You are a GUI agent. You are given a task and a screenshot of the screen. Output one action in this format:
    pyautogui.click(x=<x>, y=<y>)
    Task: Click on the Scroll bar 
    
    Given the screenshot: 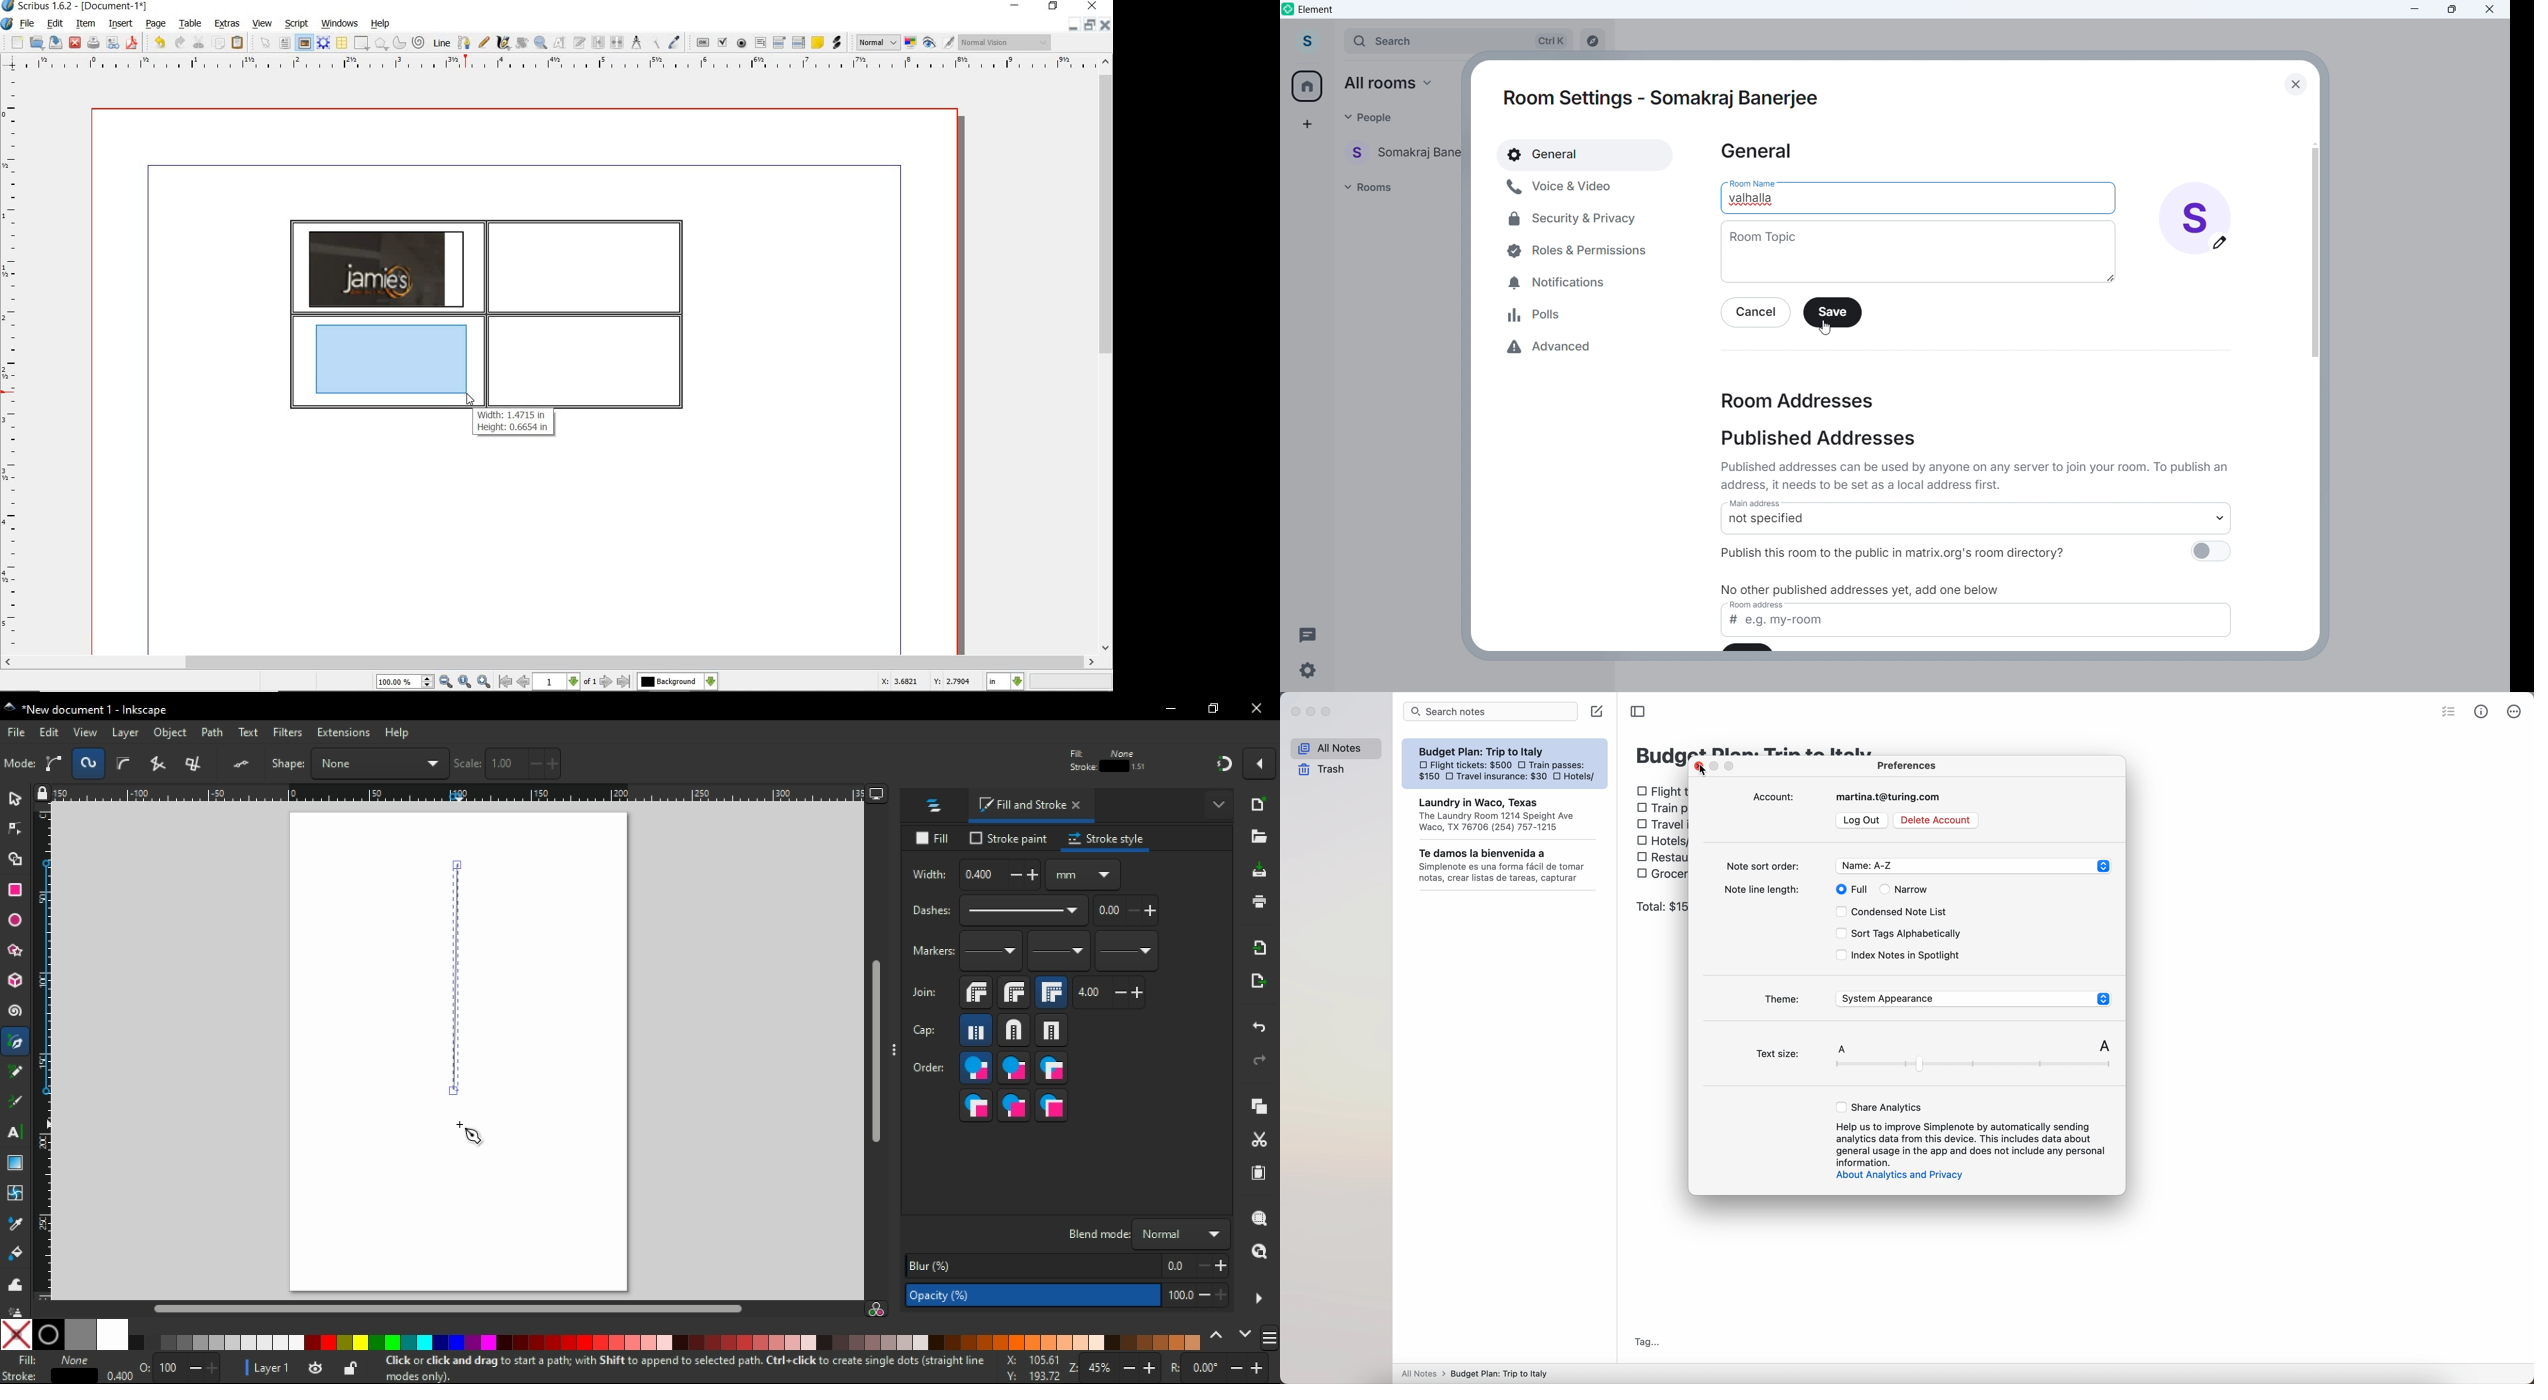 What is the action you would take?
    pyautogui.click(x=2314, y=252)
    